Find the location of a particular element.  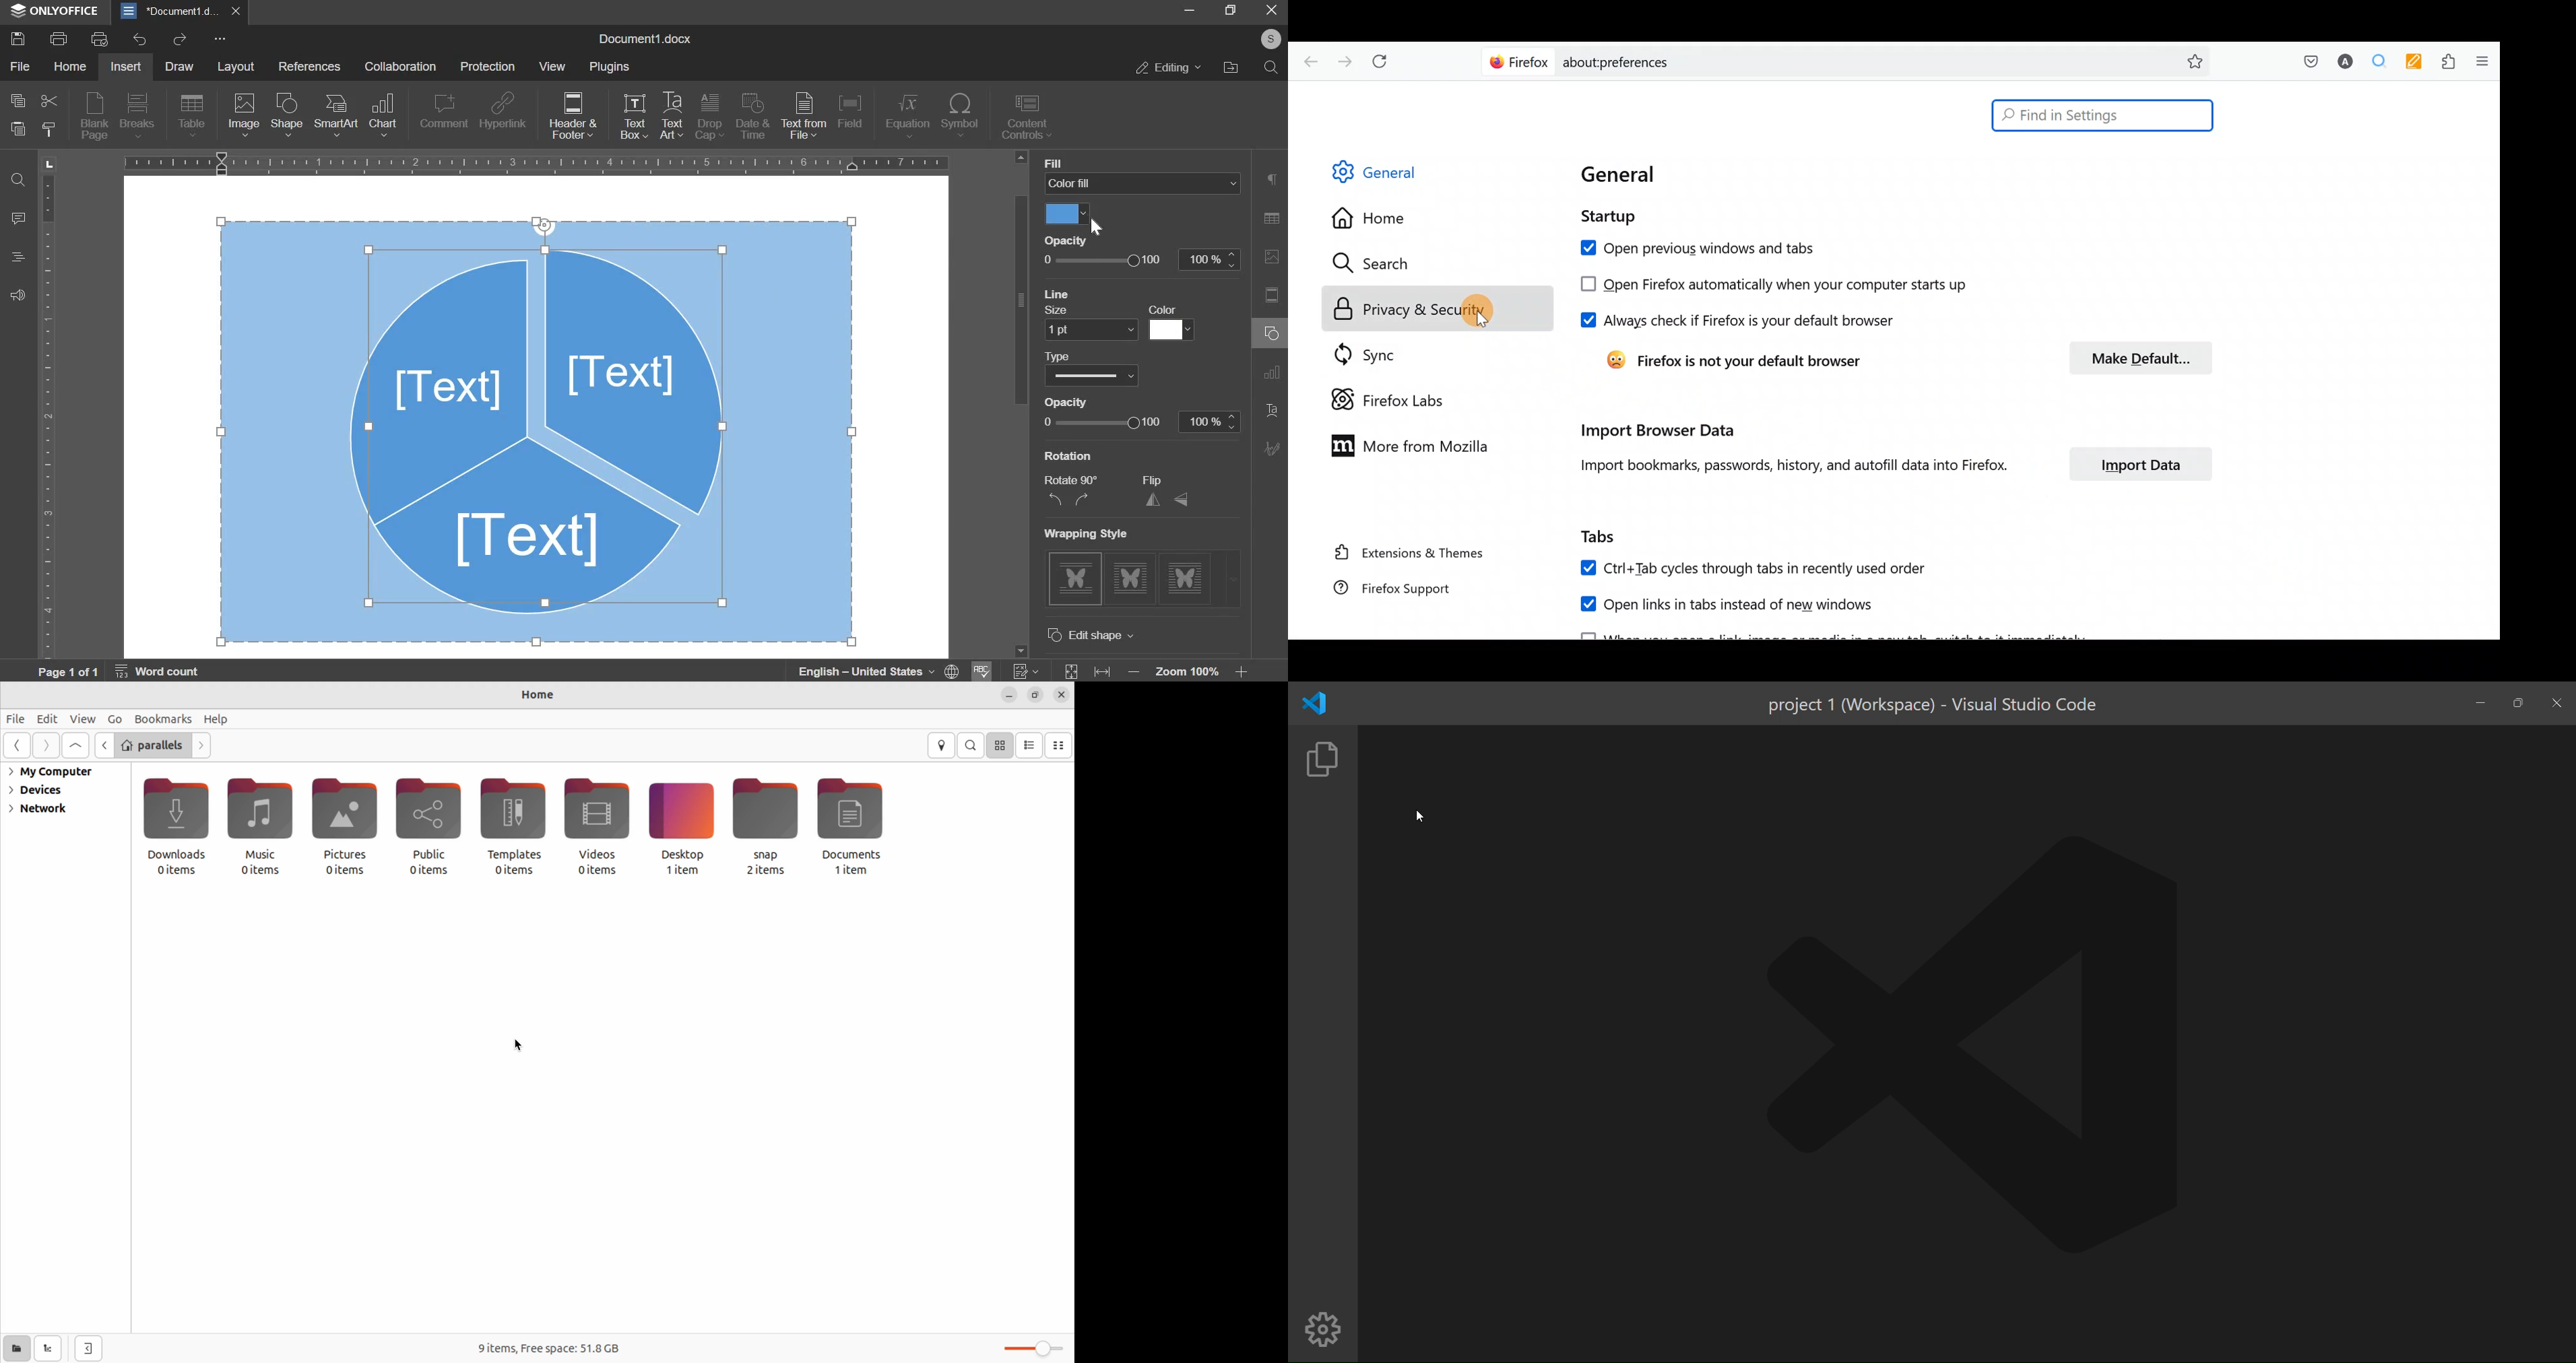

file location is located at coordinates (1231, 67).